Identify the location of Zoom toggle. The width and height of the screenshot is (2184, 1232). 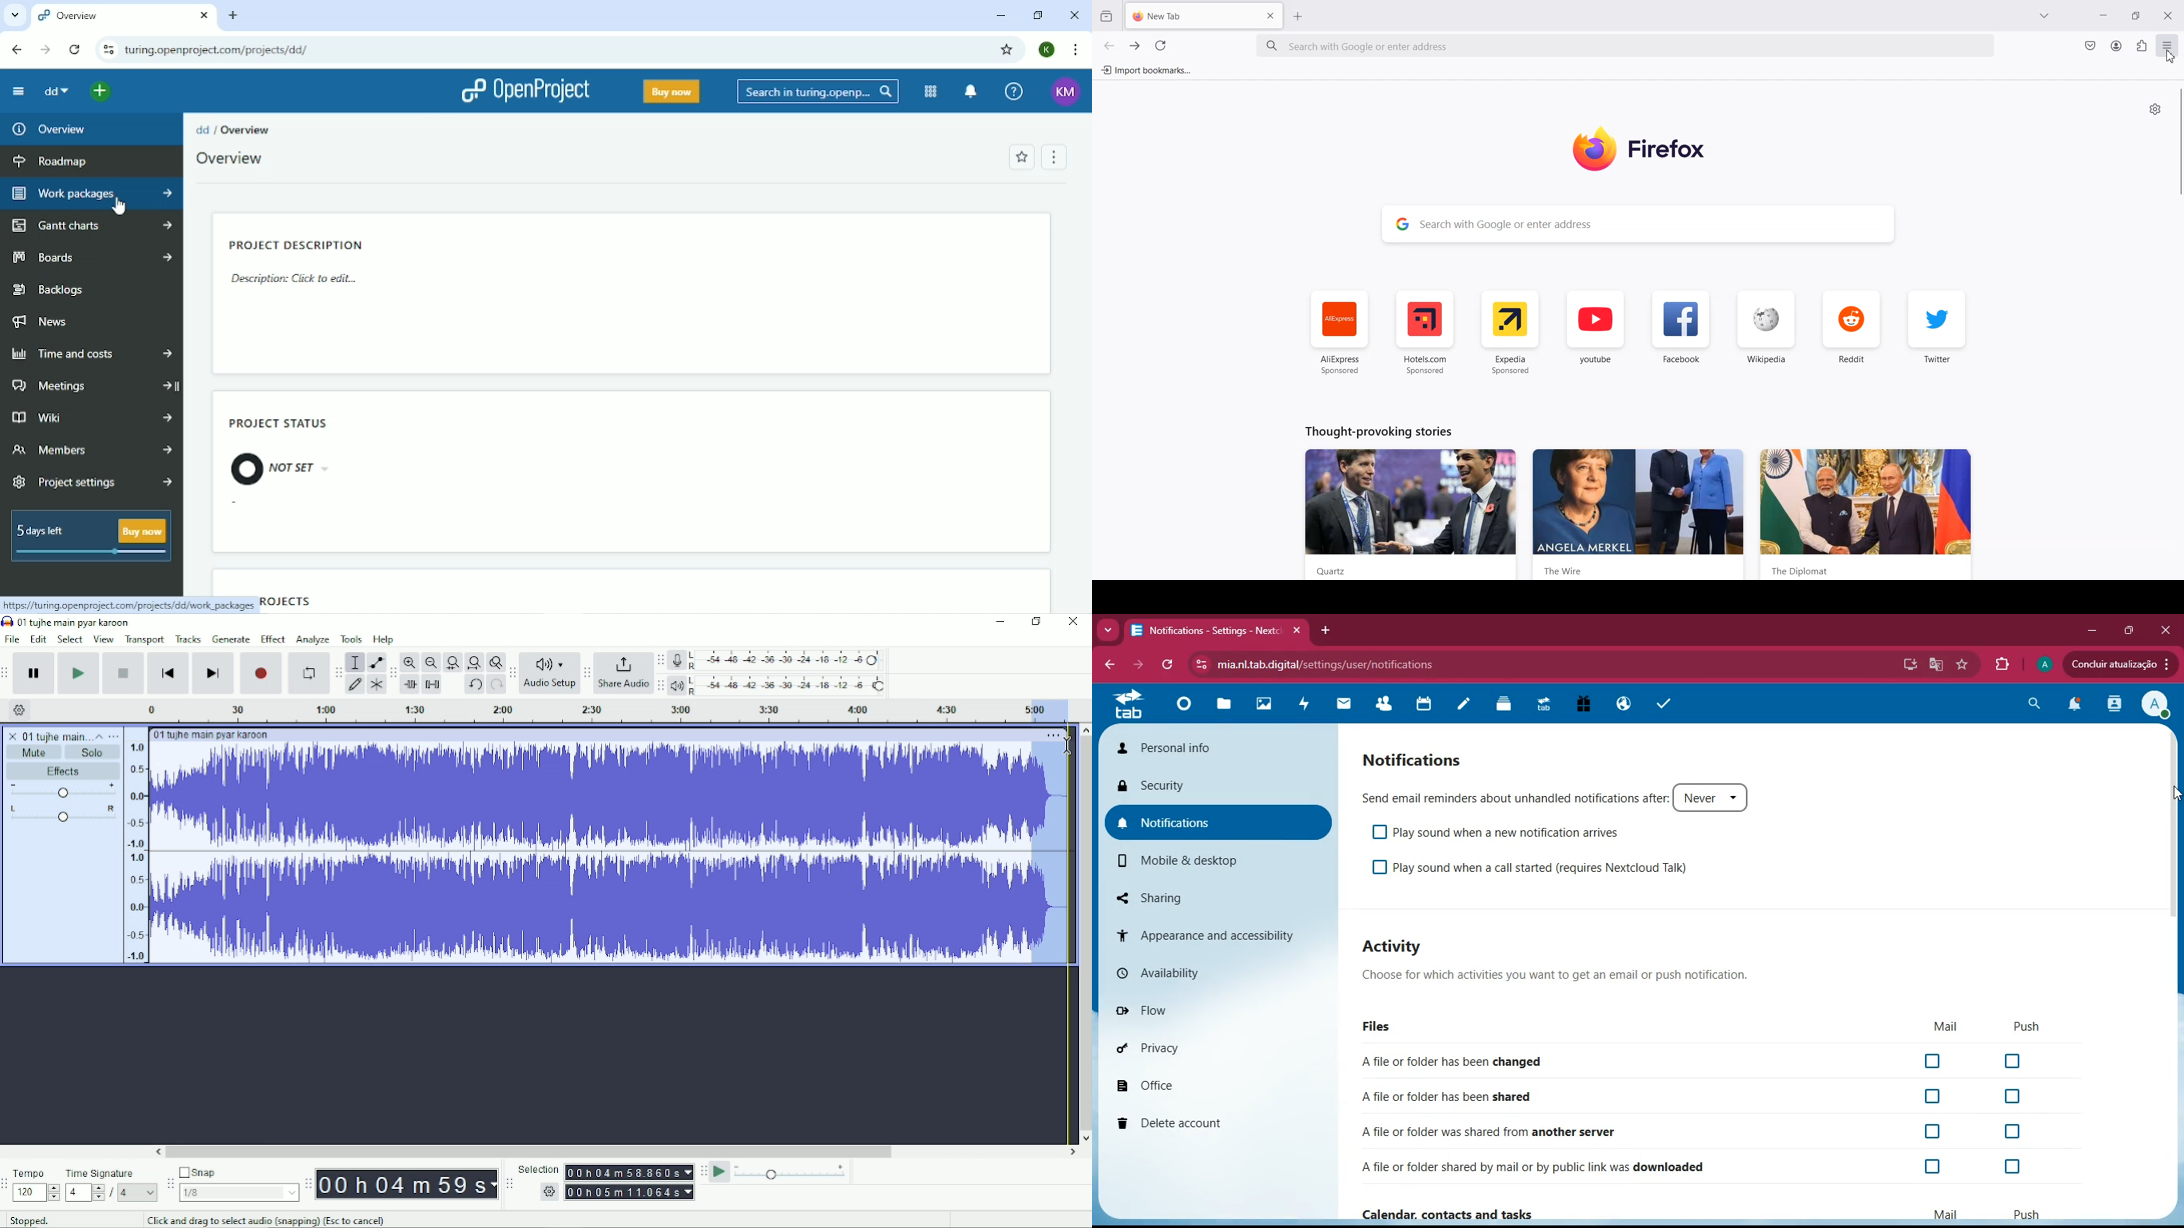
(494, 662).